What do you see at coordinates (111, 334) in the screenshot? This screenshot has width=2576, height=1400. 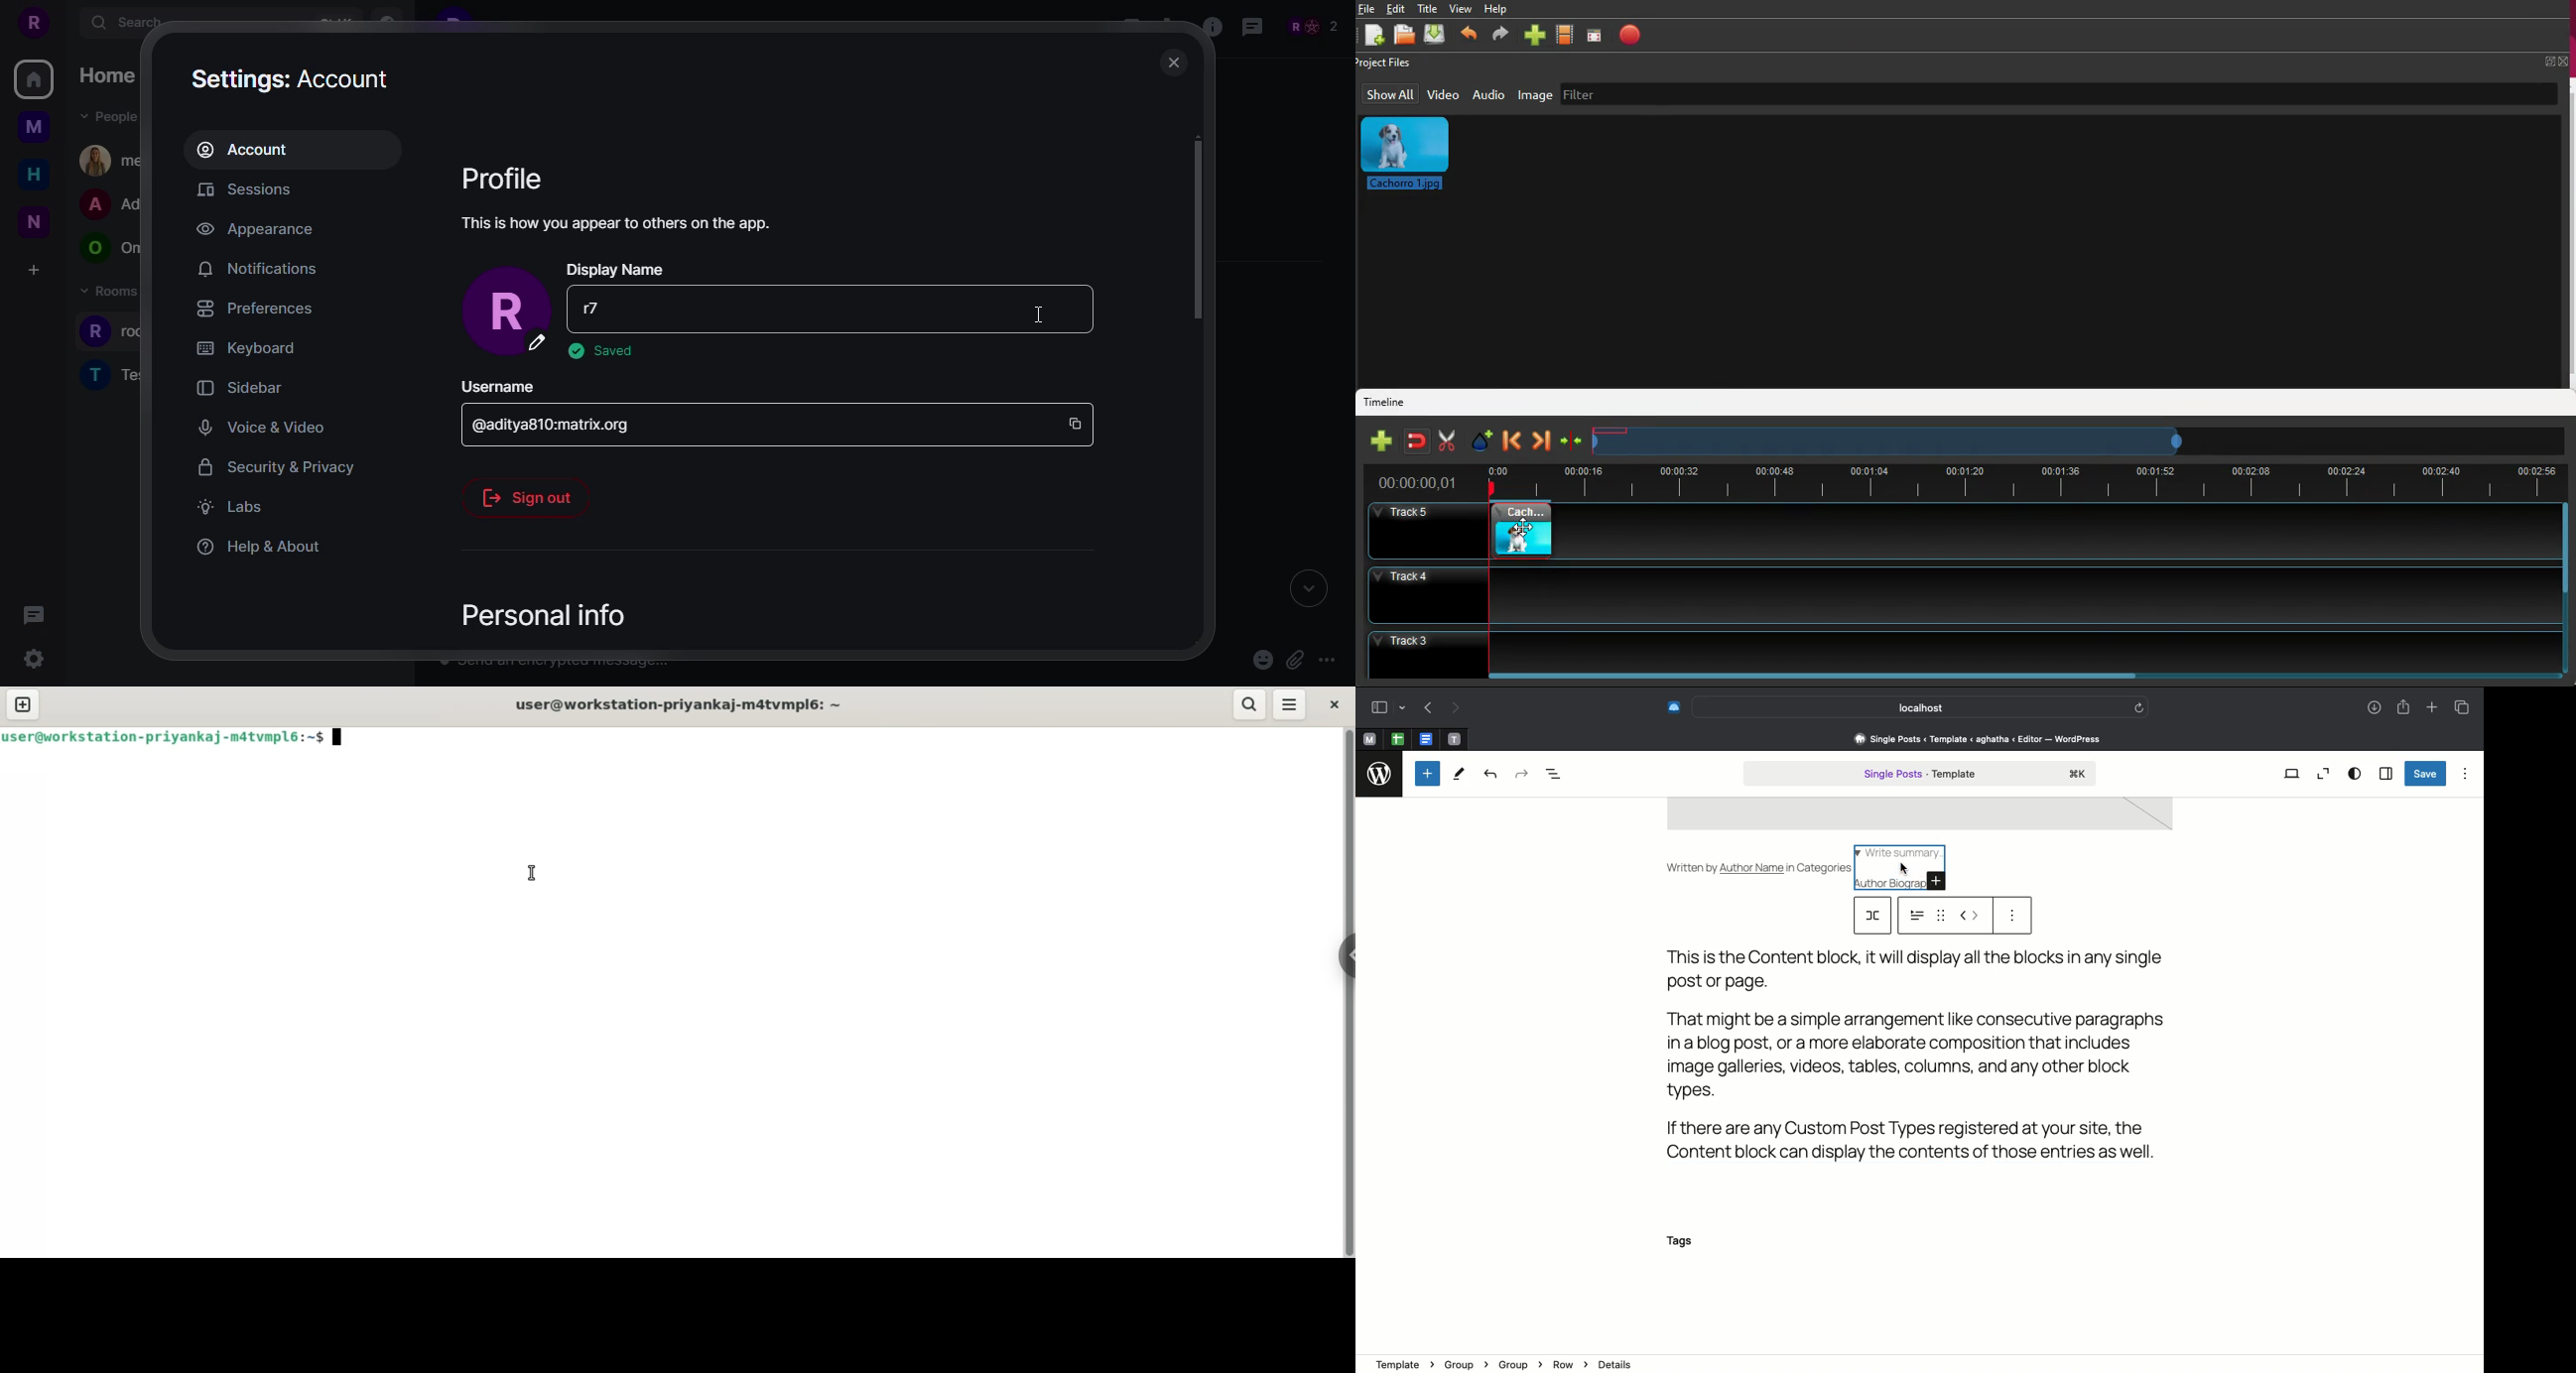 I see `rooms` at bounding box center [111, 334].